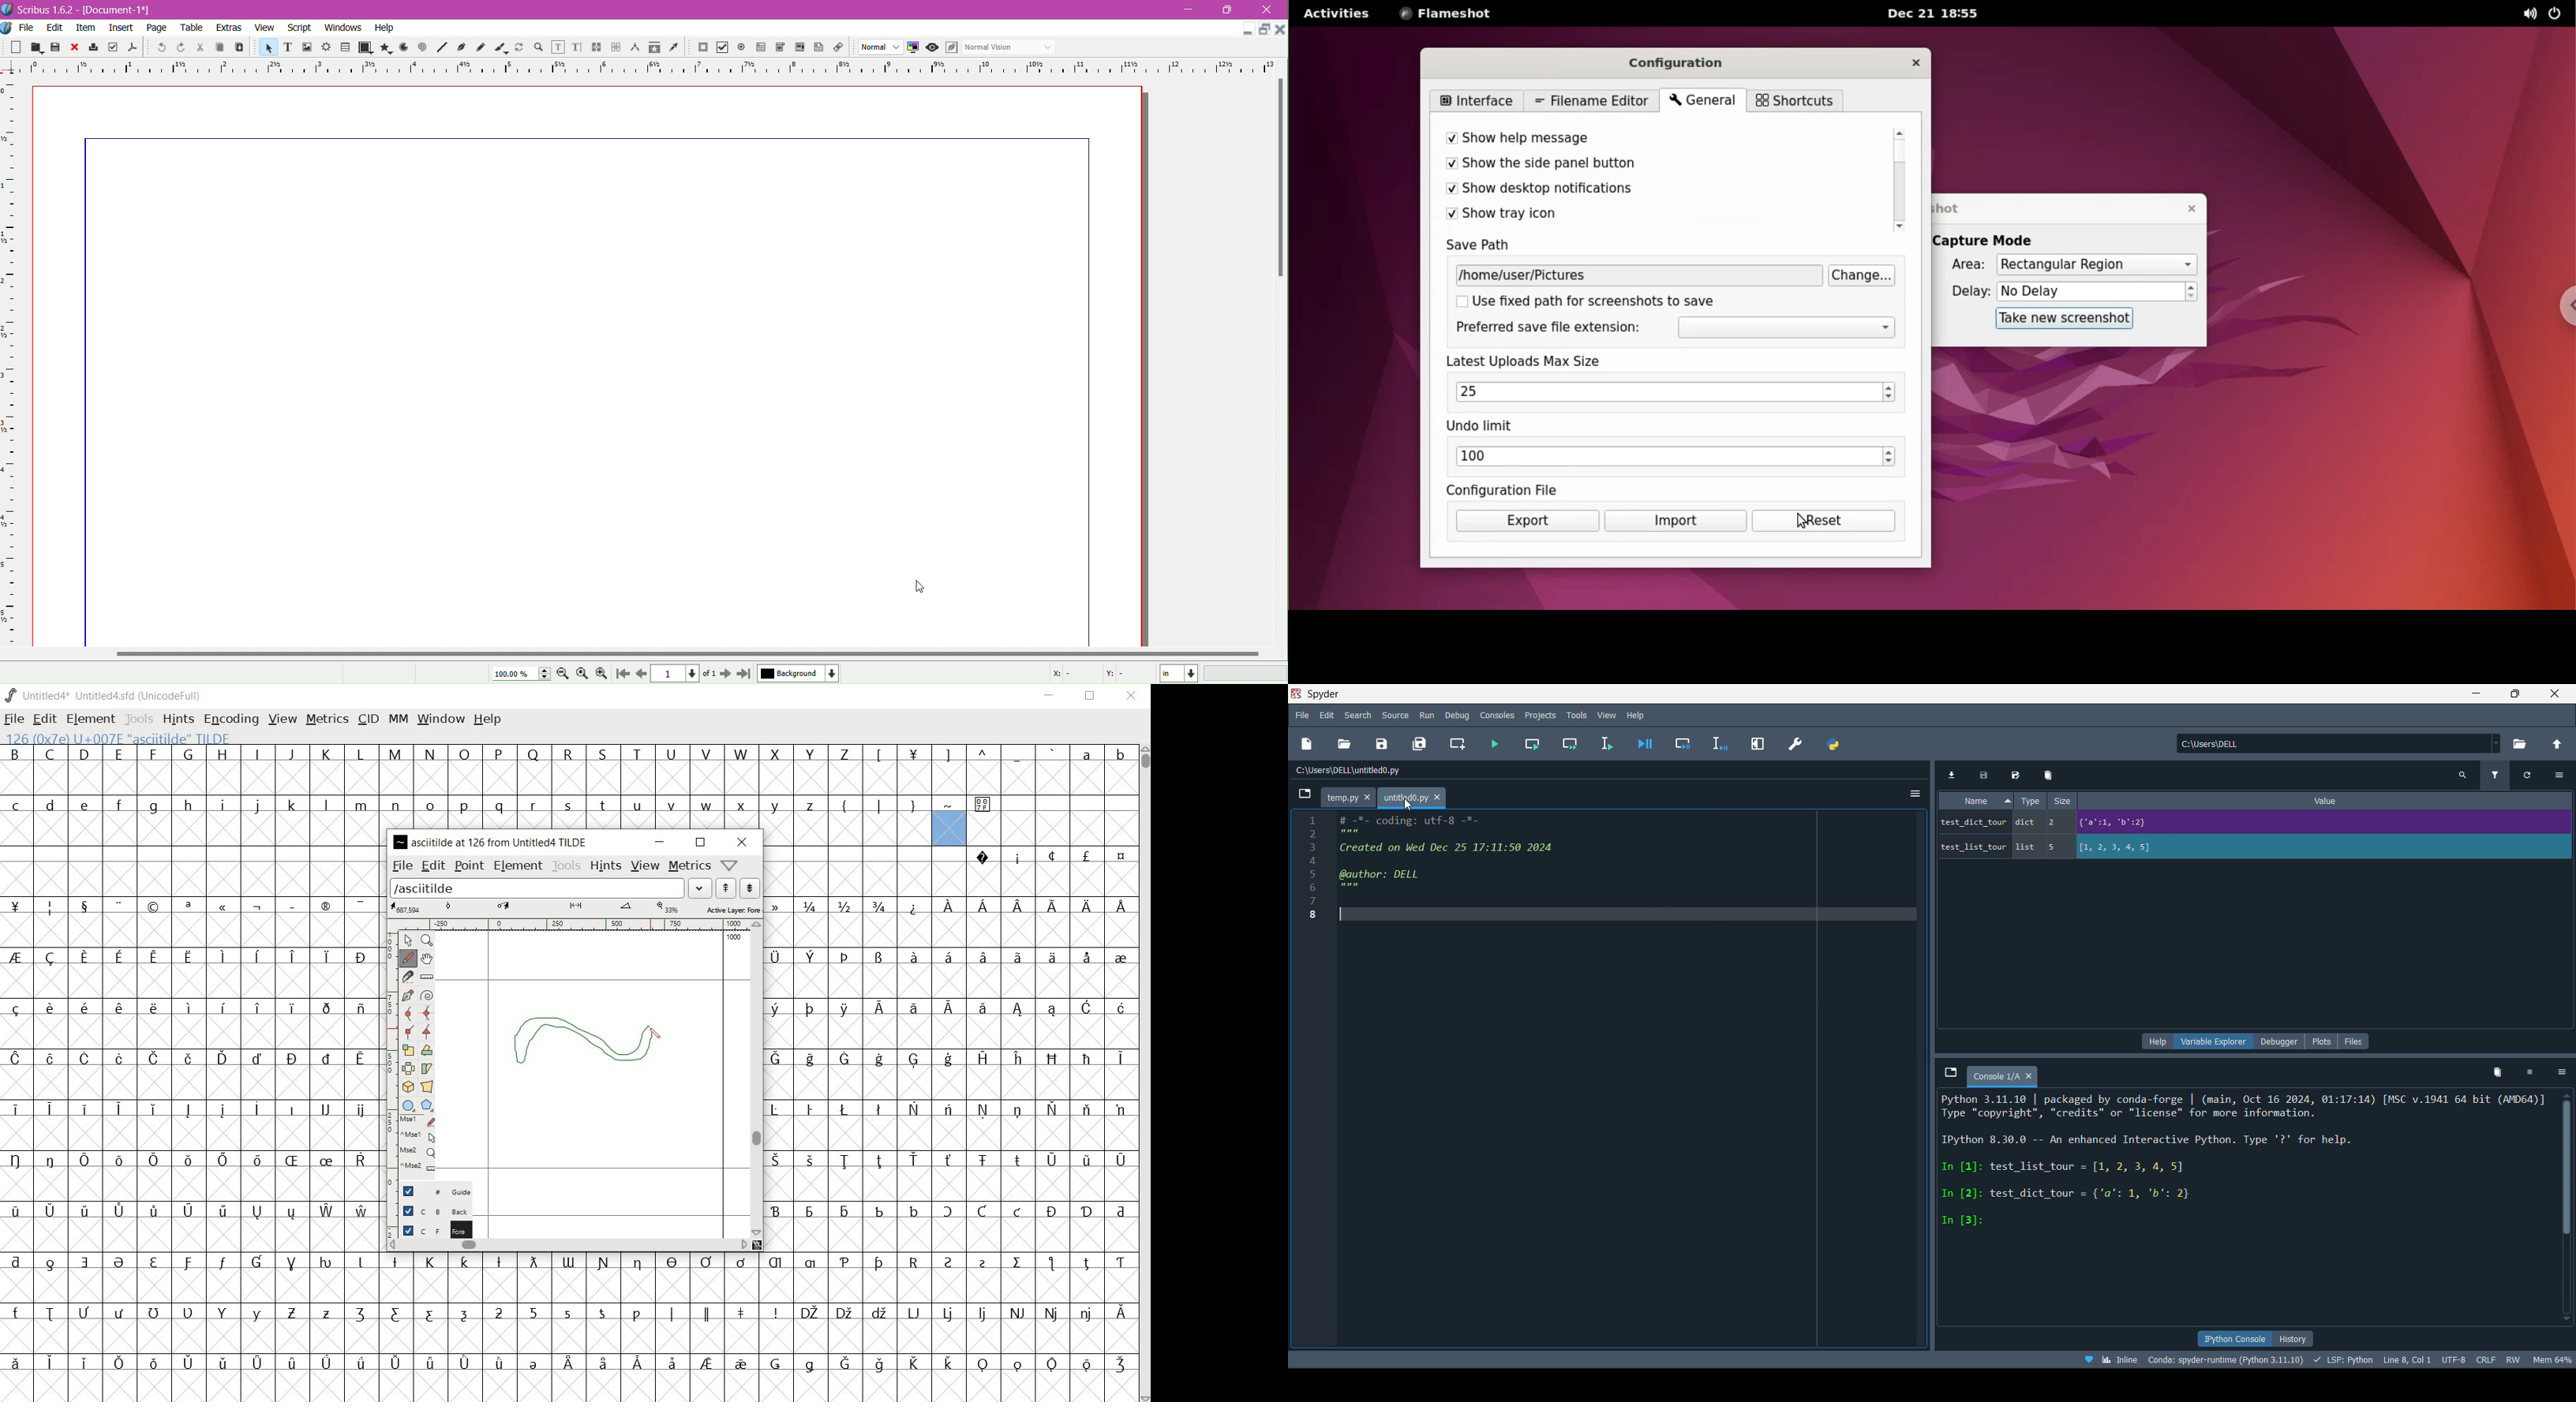  Describe the element at coordinates (1409, 809) in the screenshot. I see `cursor` at that location.